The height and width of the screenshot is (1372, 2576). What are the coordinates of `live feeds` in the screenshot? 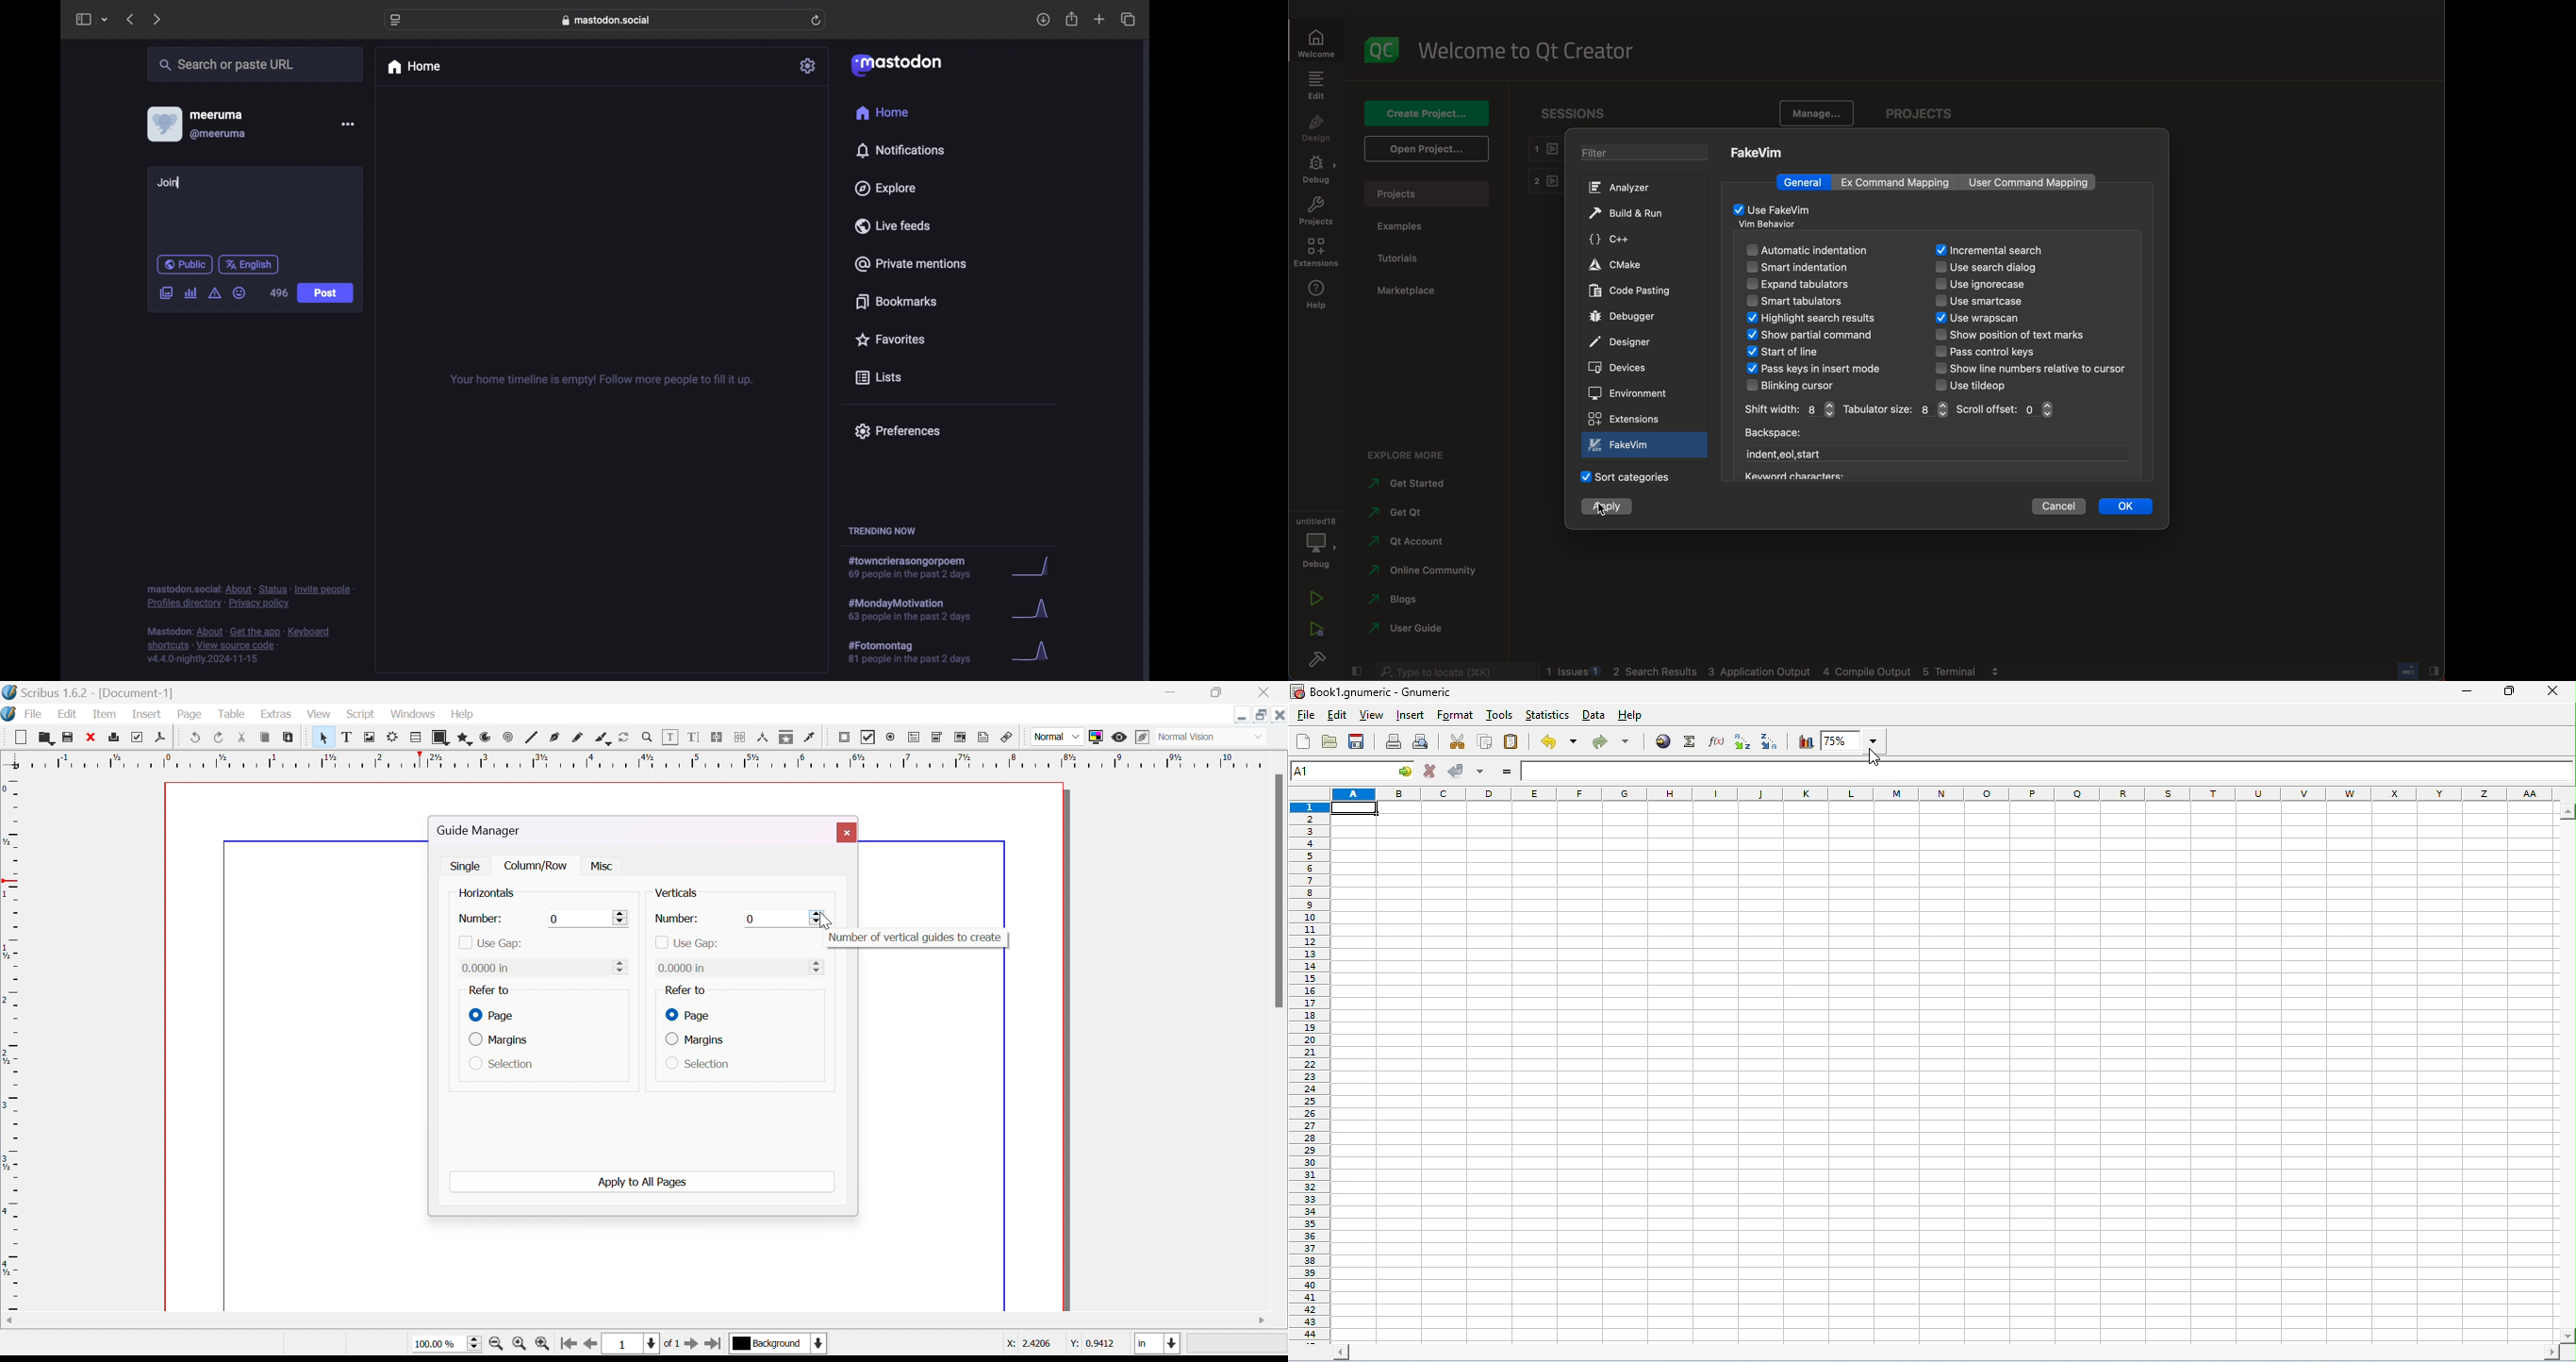 It's located at (894, 226).